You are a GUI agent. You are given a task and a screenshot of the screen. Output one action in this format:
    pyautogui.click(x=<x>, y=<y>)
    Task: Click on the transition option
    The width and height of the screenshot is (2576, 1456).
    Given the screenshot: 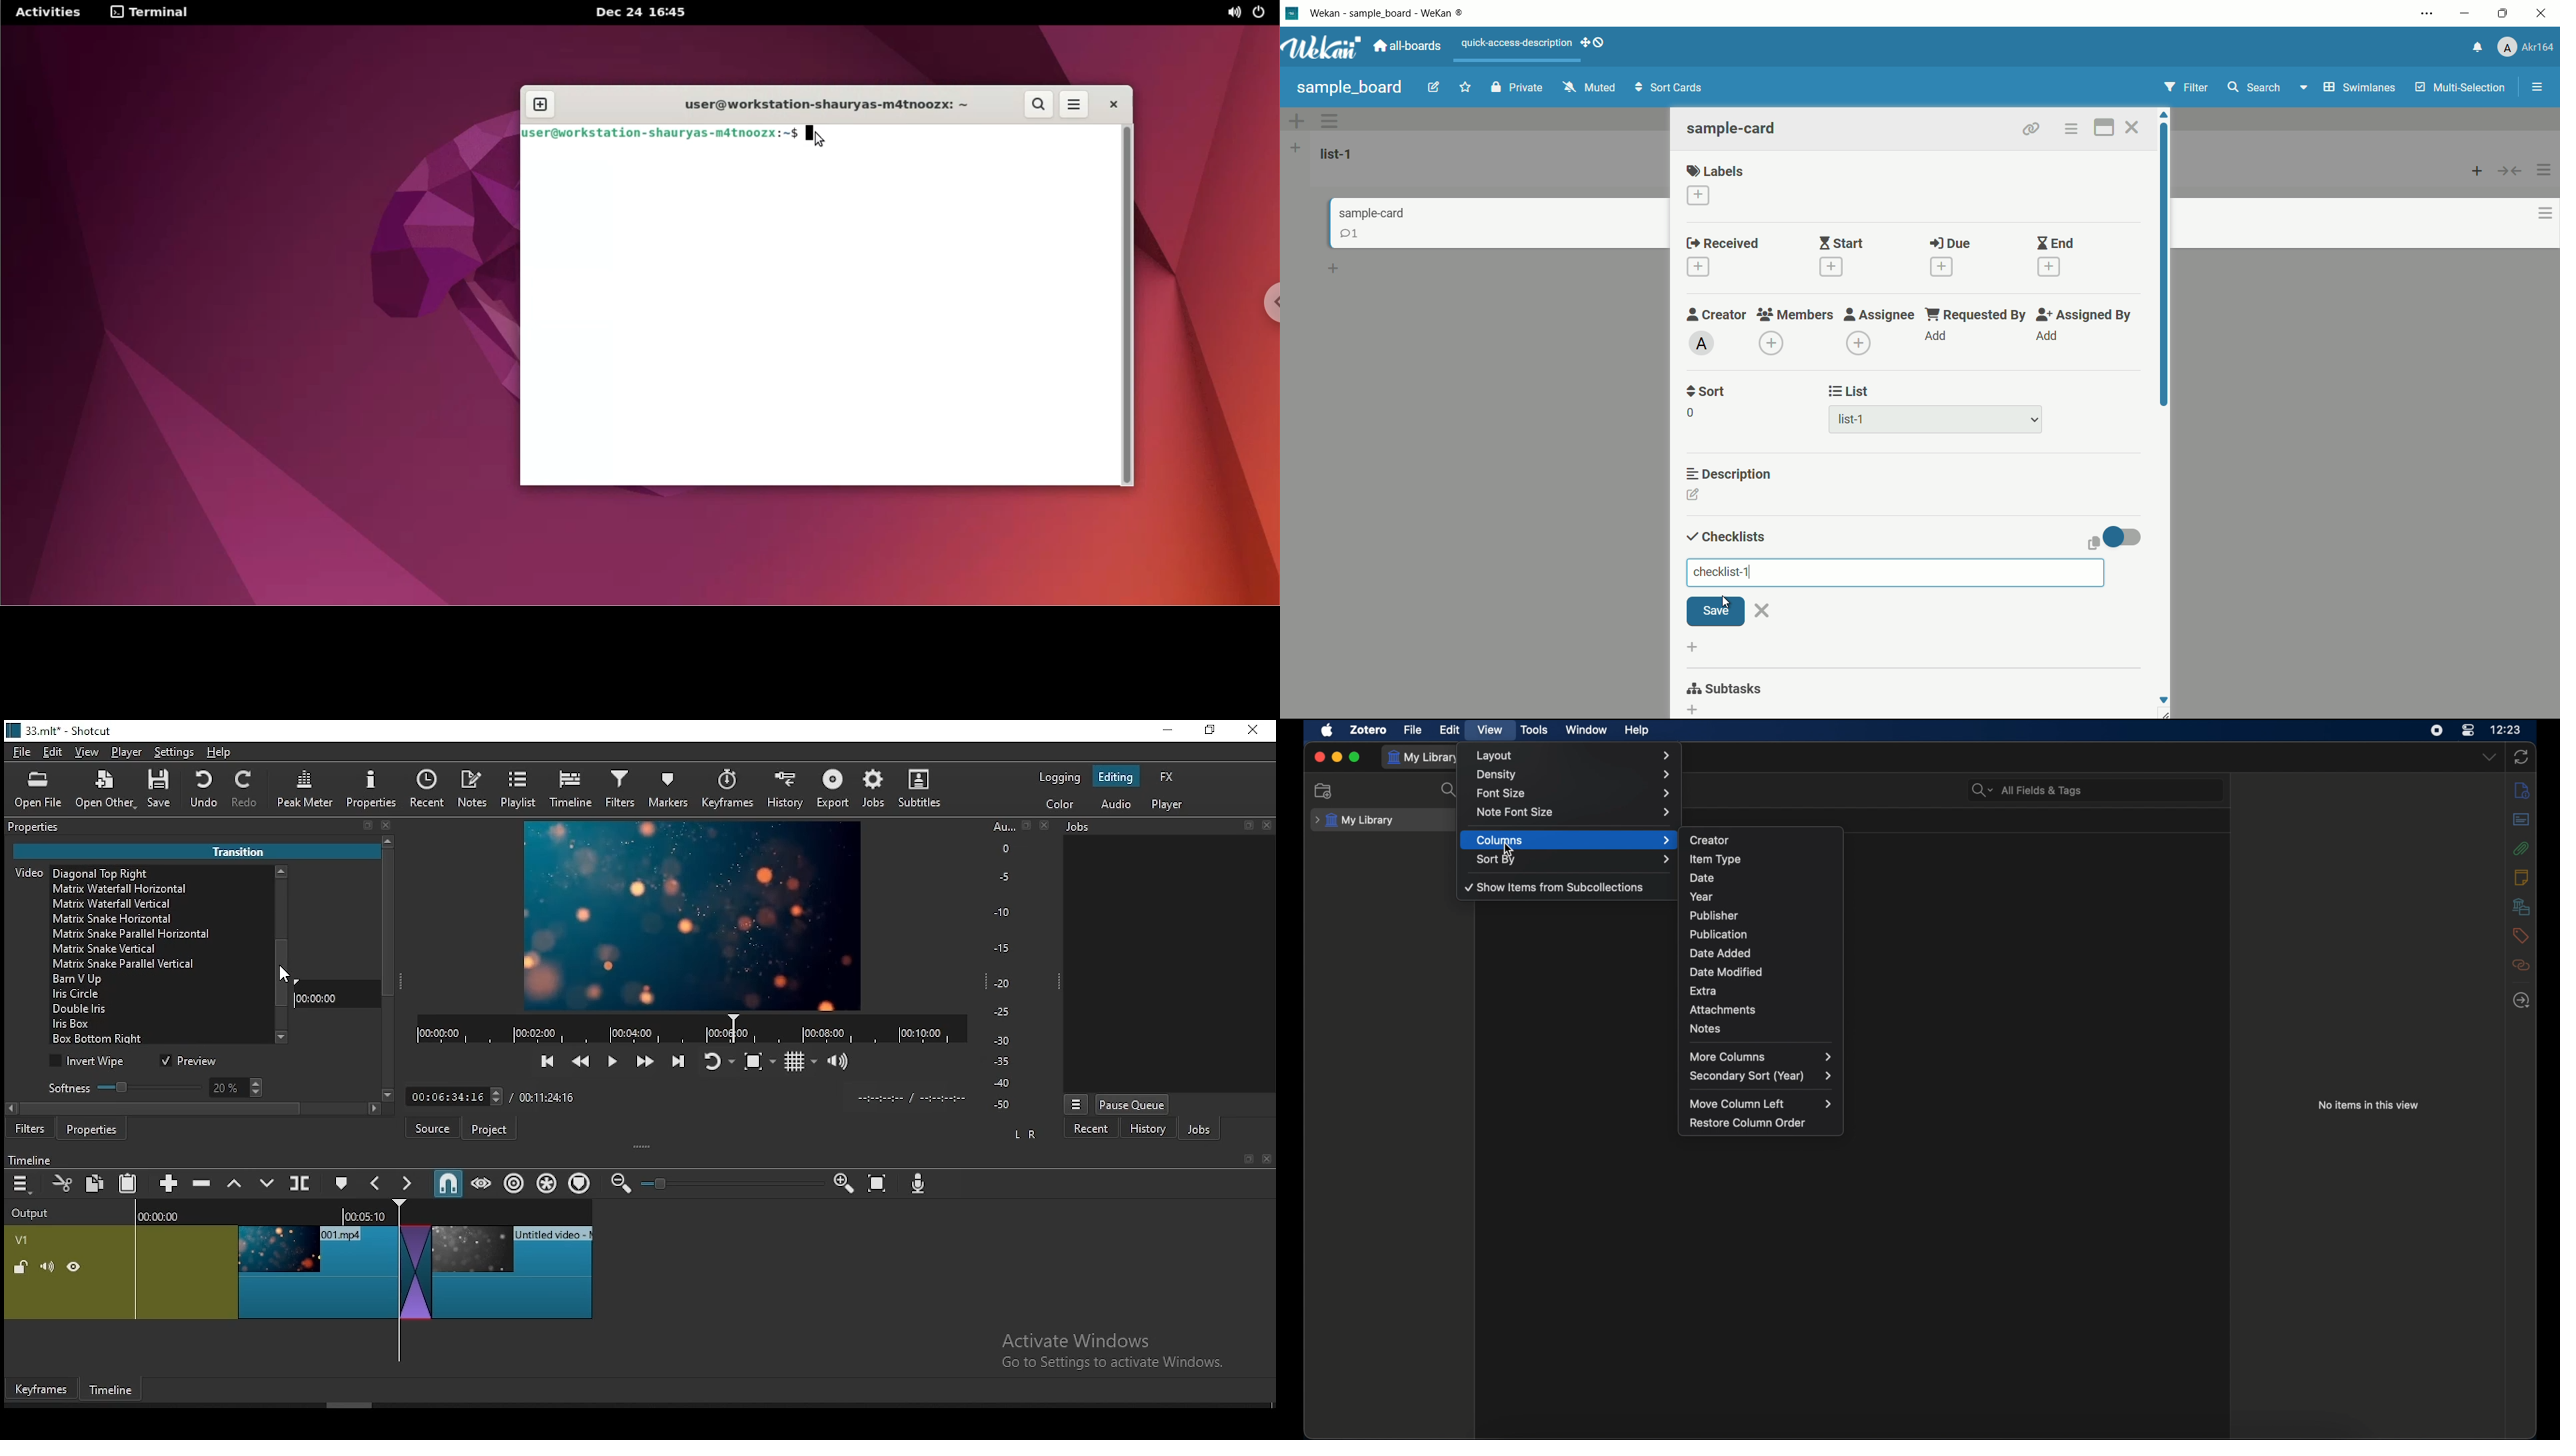 What is the action you would take?
    pyautogui.click(x=159, y=1026)
    